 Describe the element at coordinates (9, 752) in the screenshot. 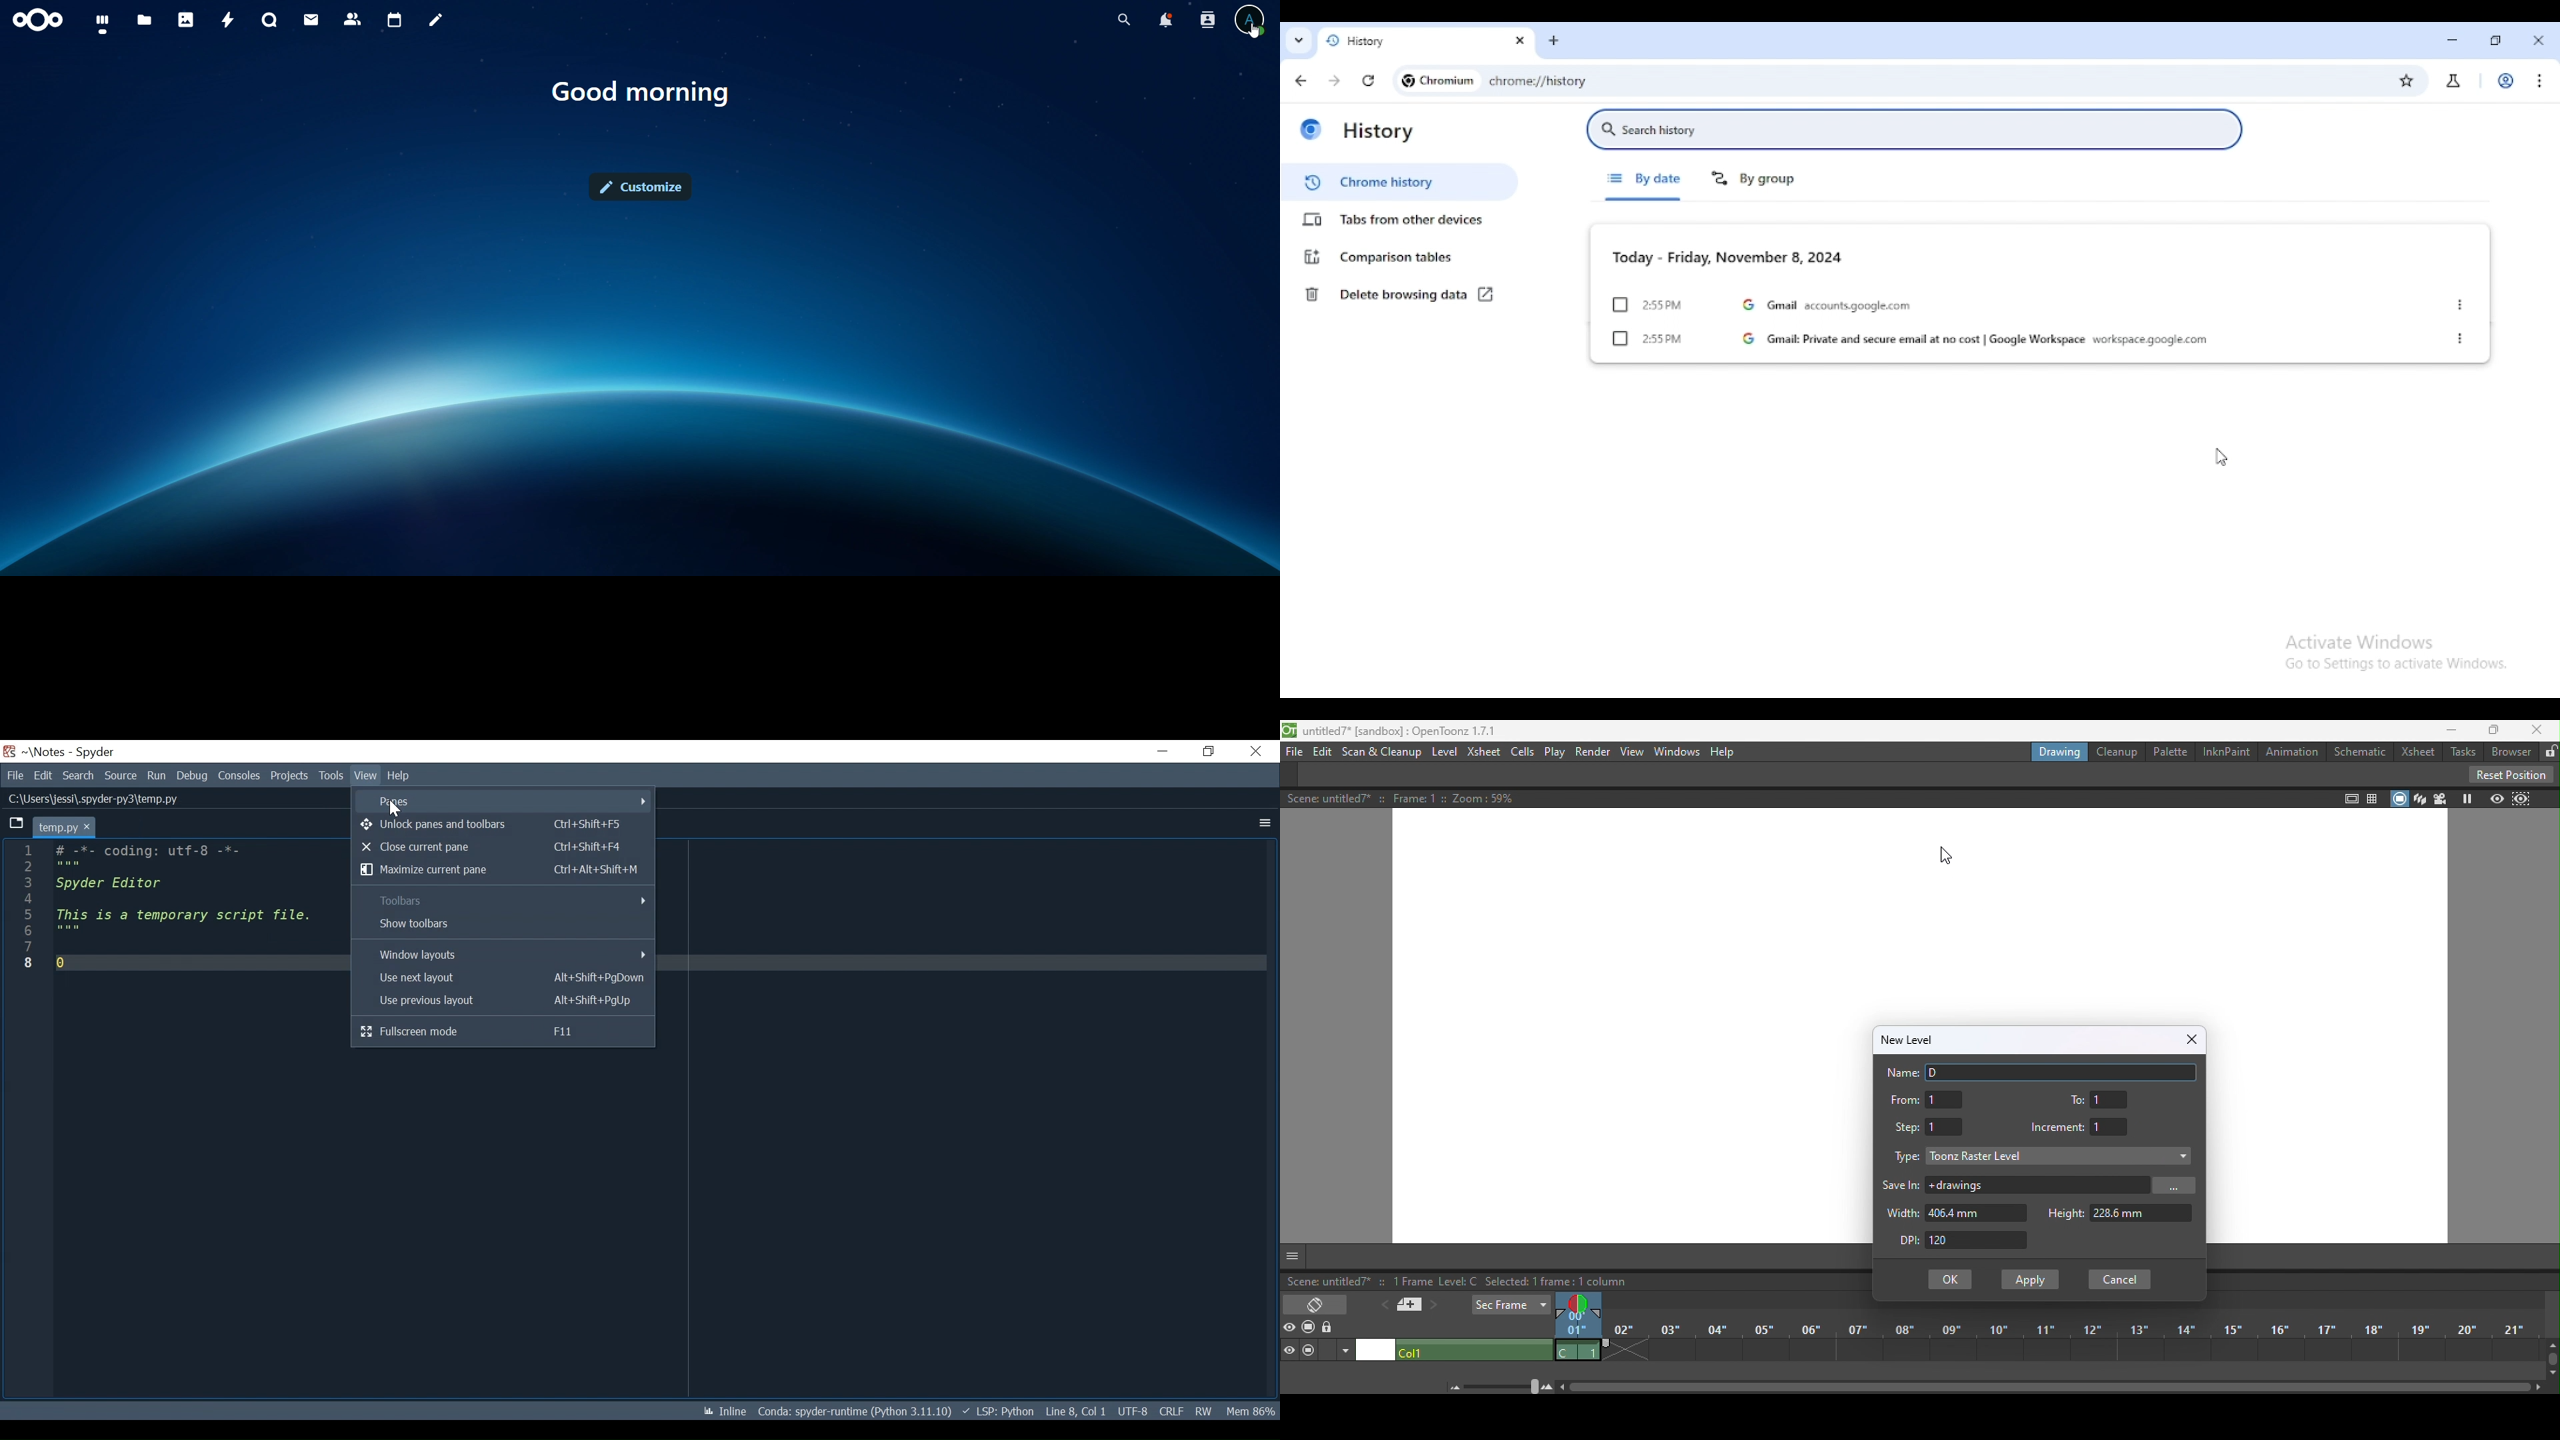

I see `Spyder Desktop Icon` at that location.